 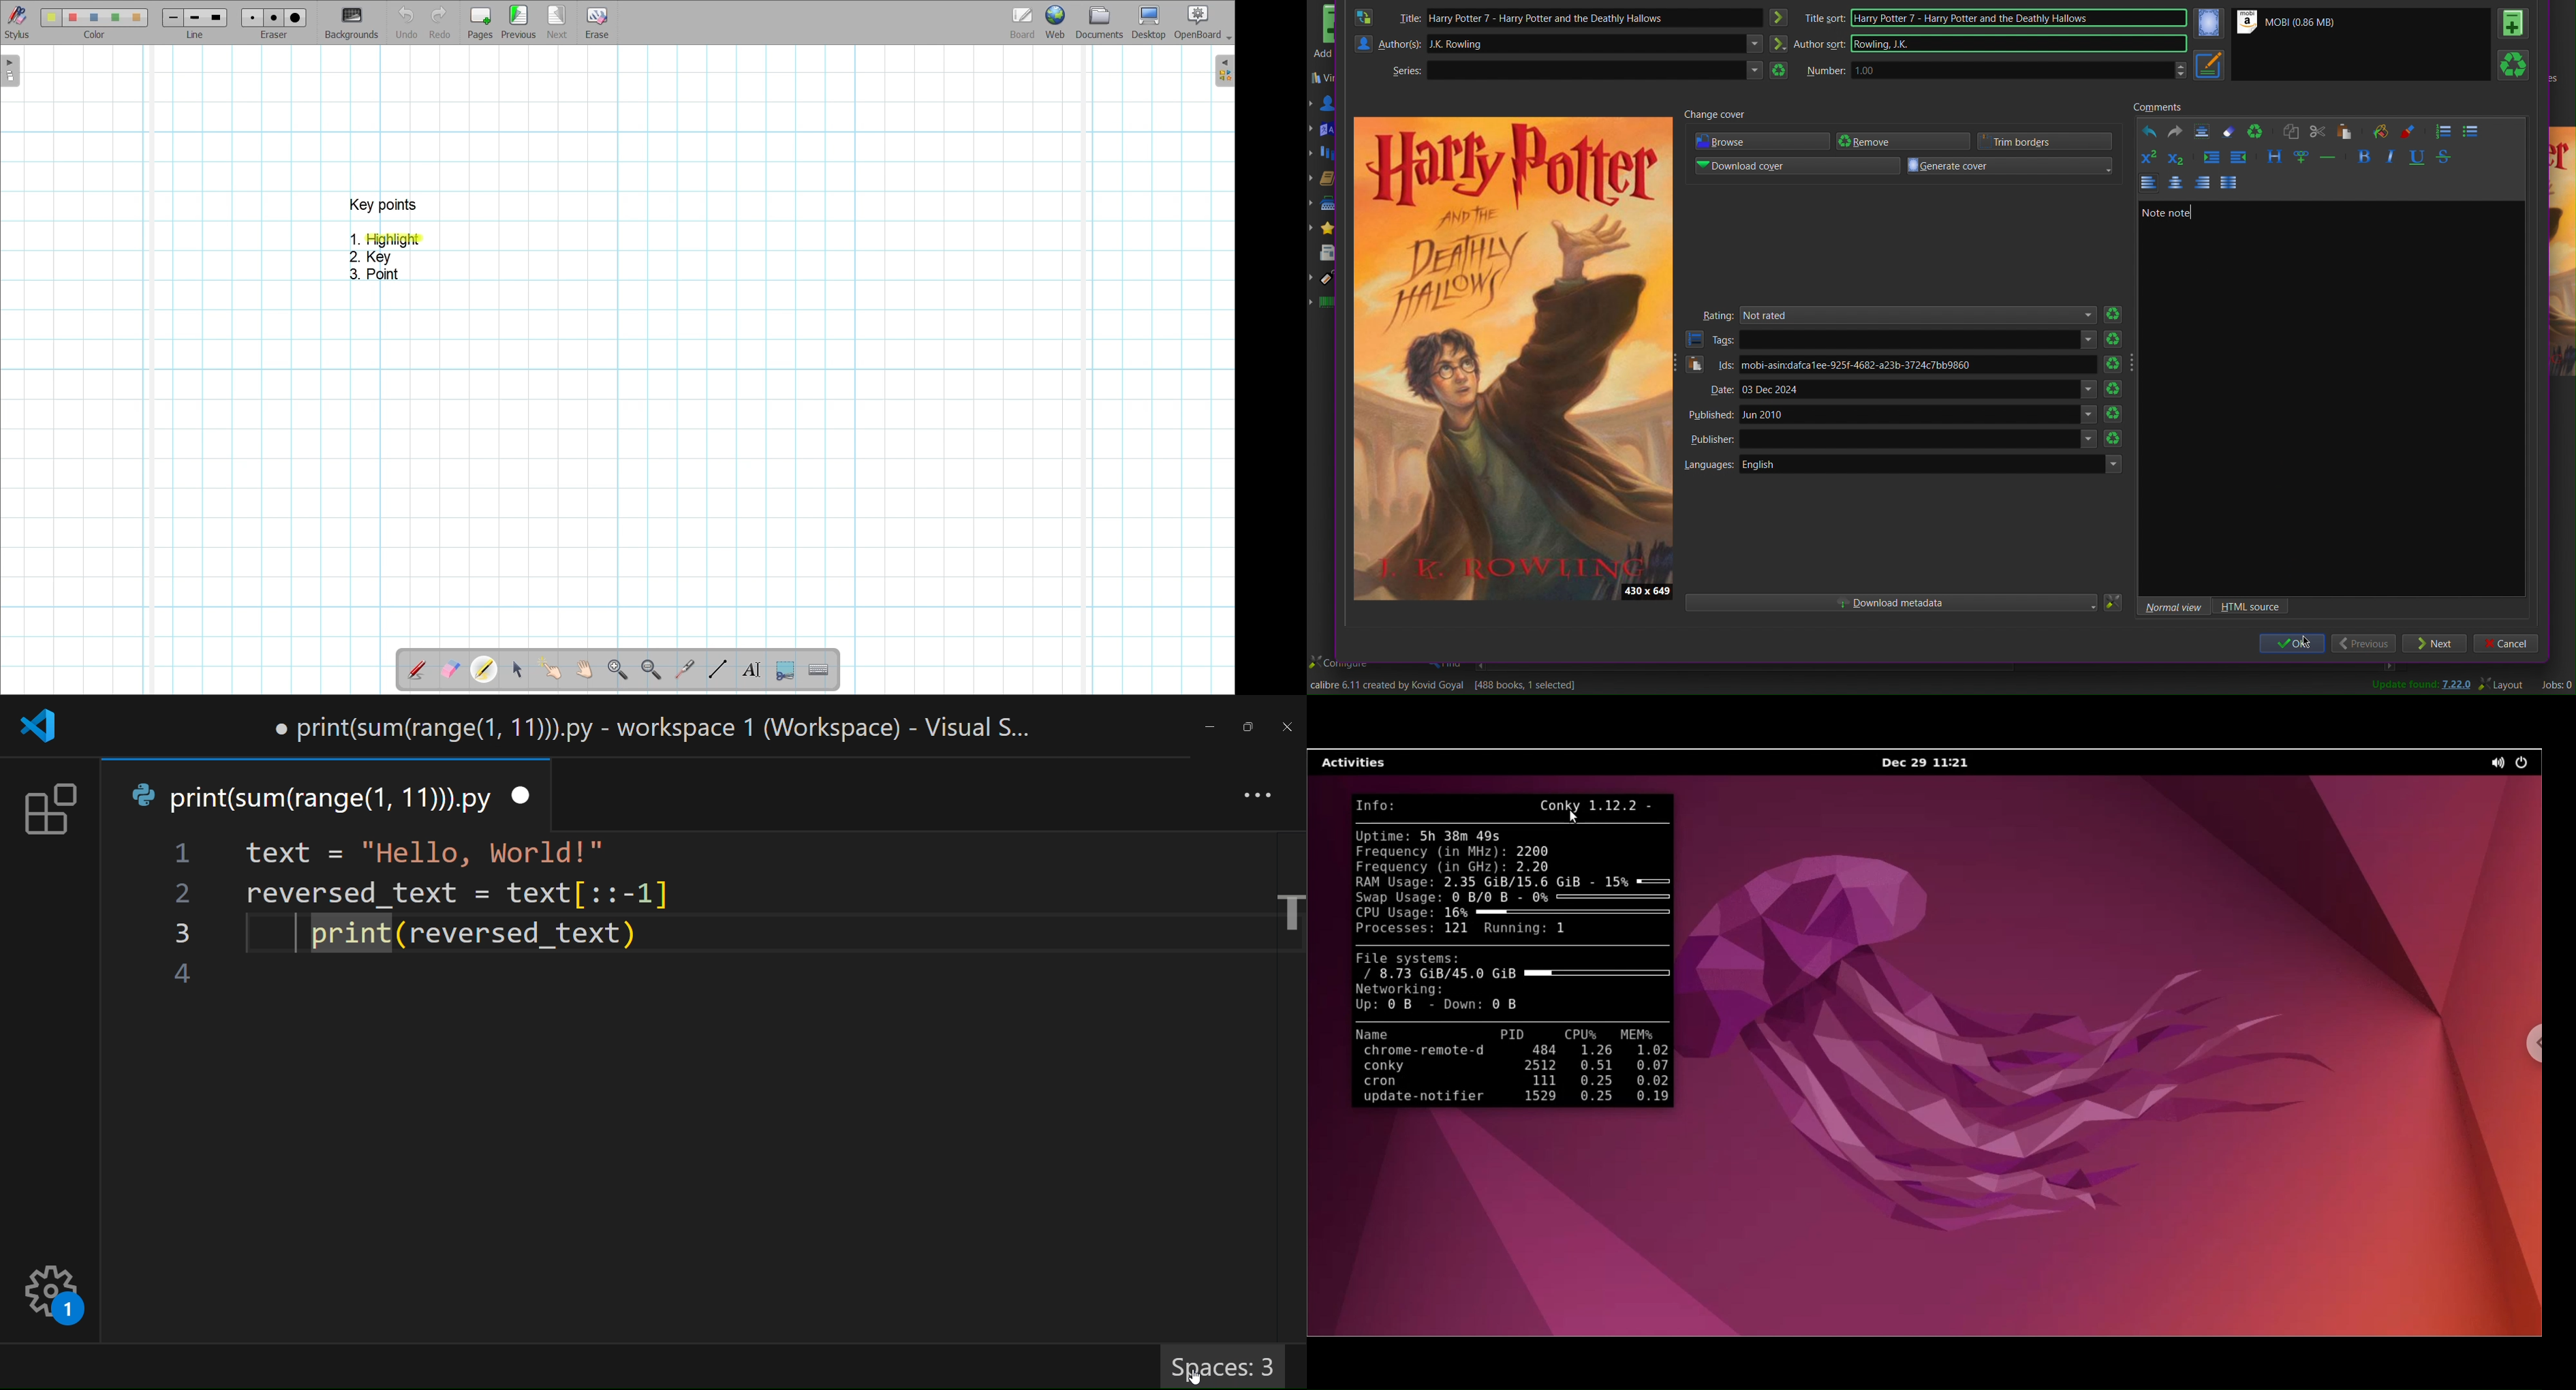 I want to click on Cover, so click(x=2209, y=24).